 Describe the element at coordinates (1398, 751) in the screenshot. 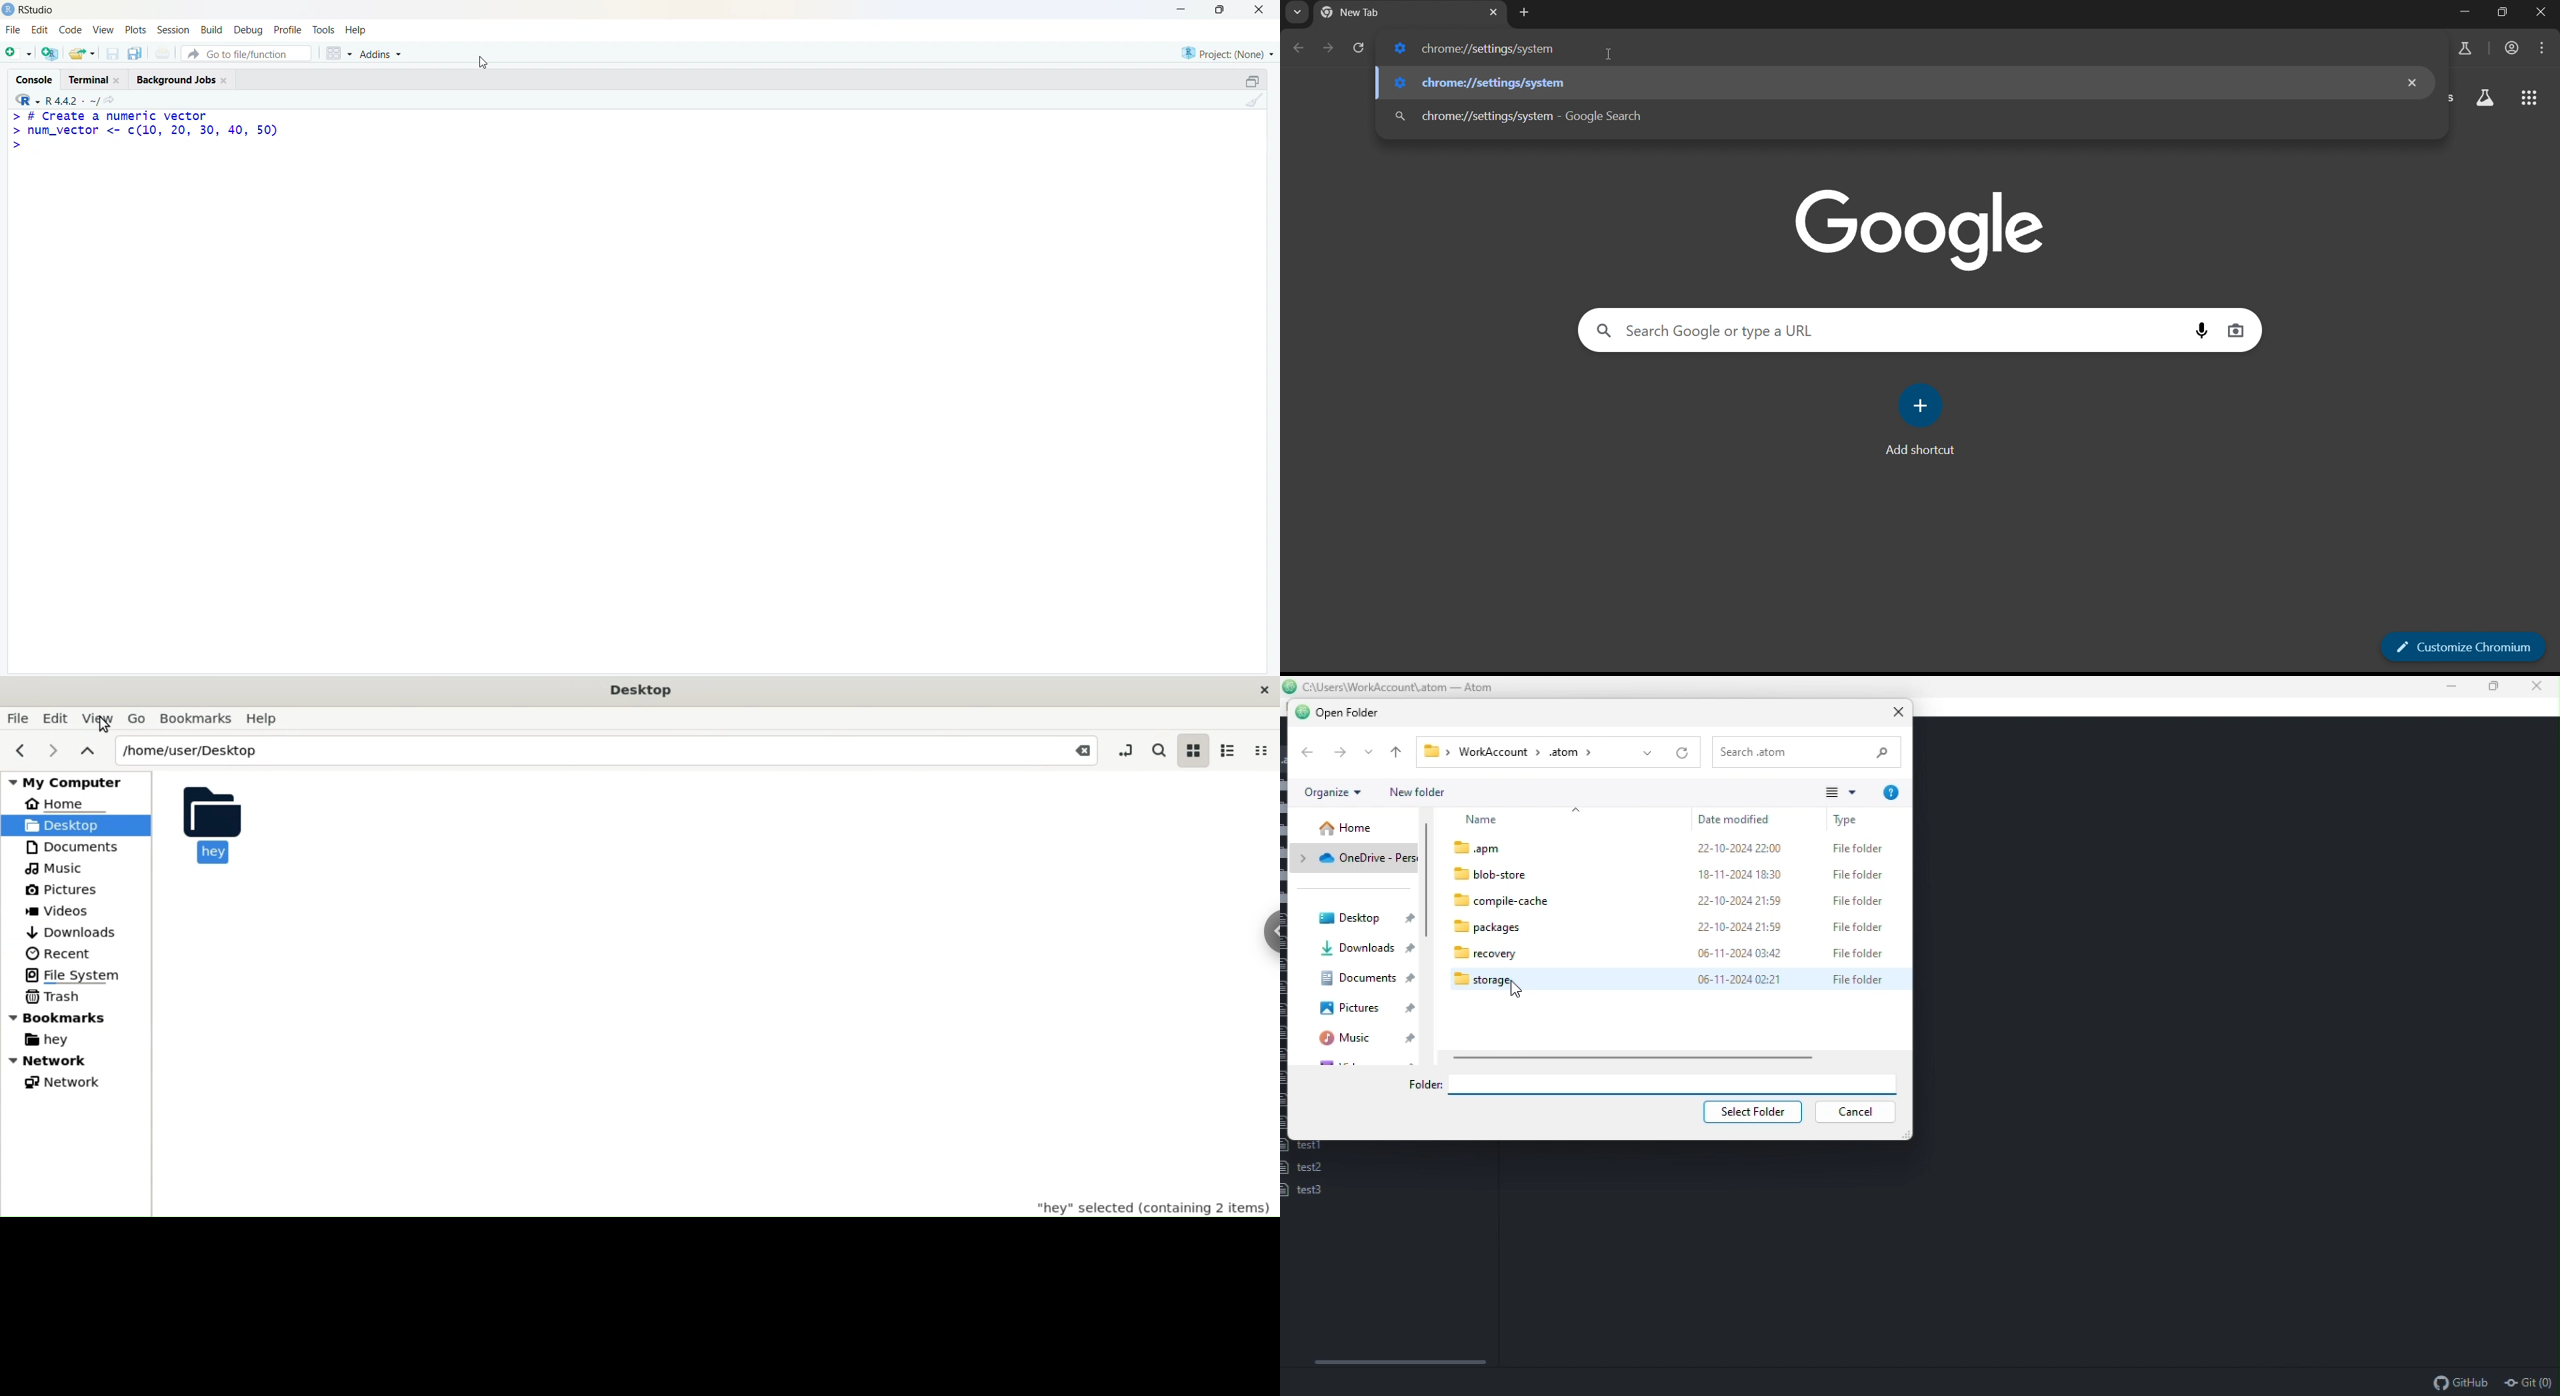

I see `Up one level` at that location.